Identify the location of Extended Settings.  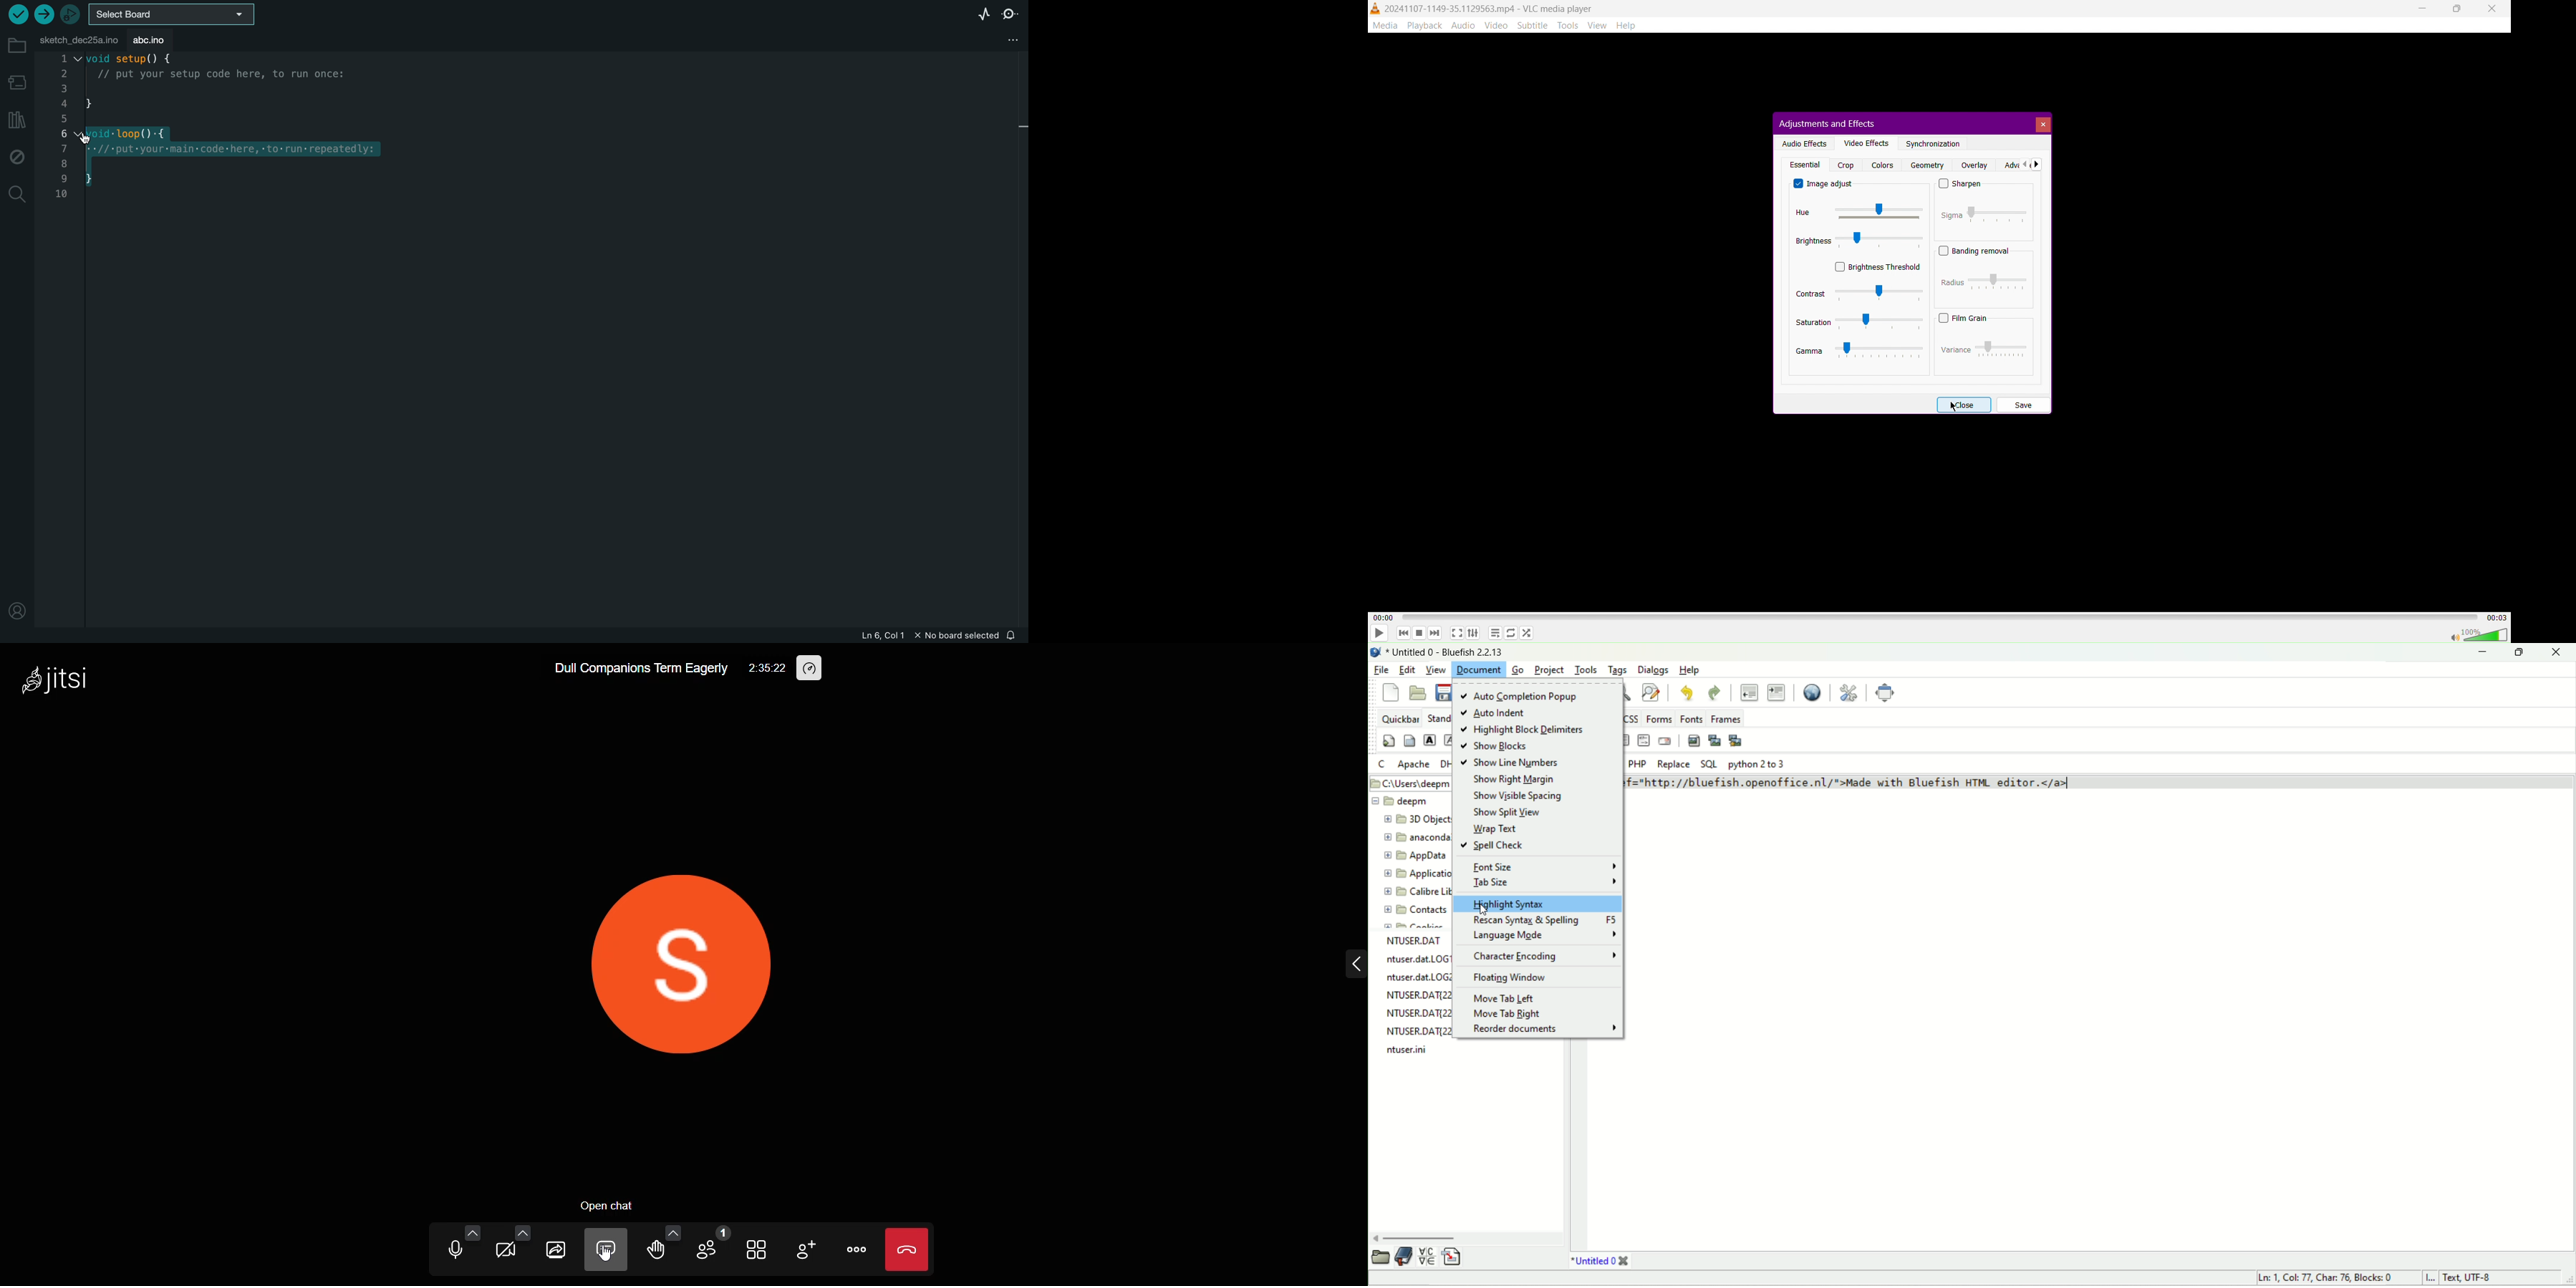
(1474, 633).